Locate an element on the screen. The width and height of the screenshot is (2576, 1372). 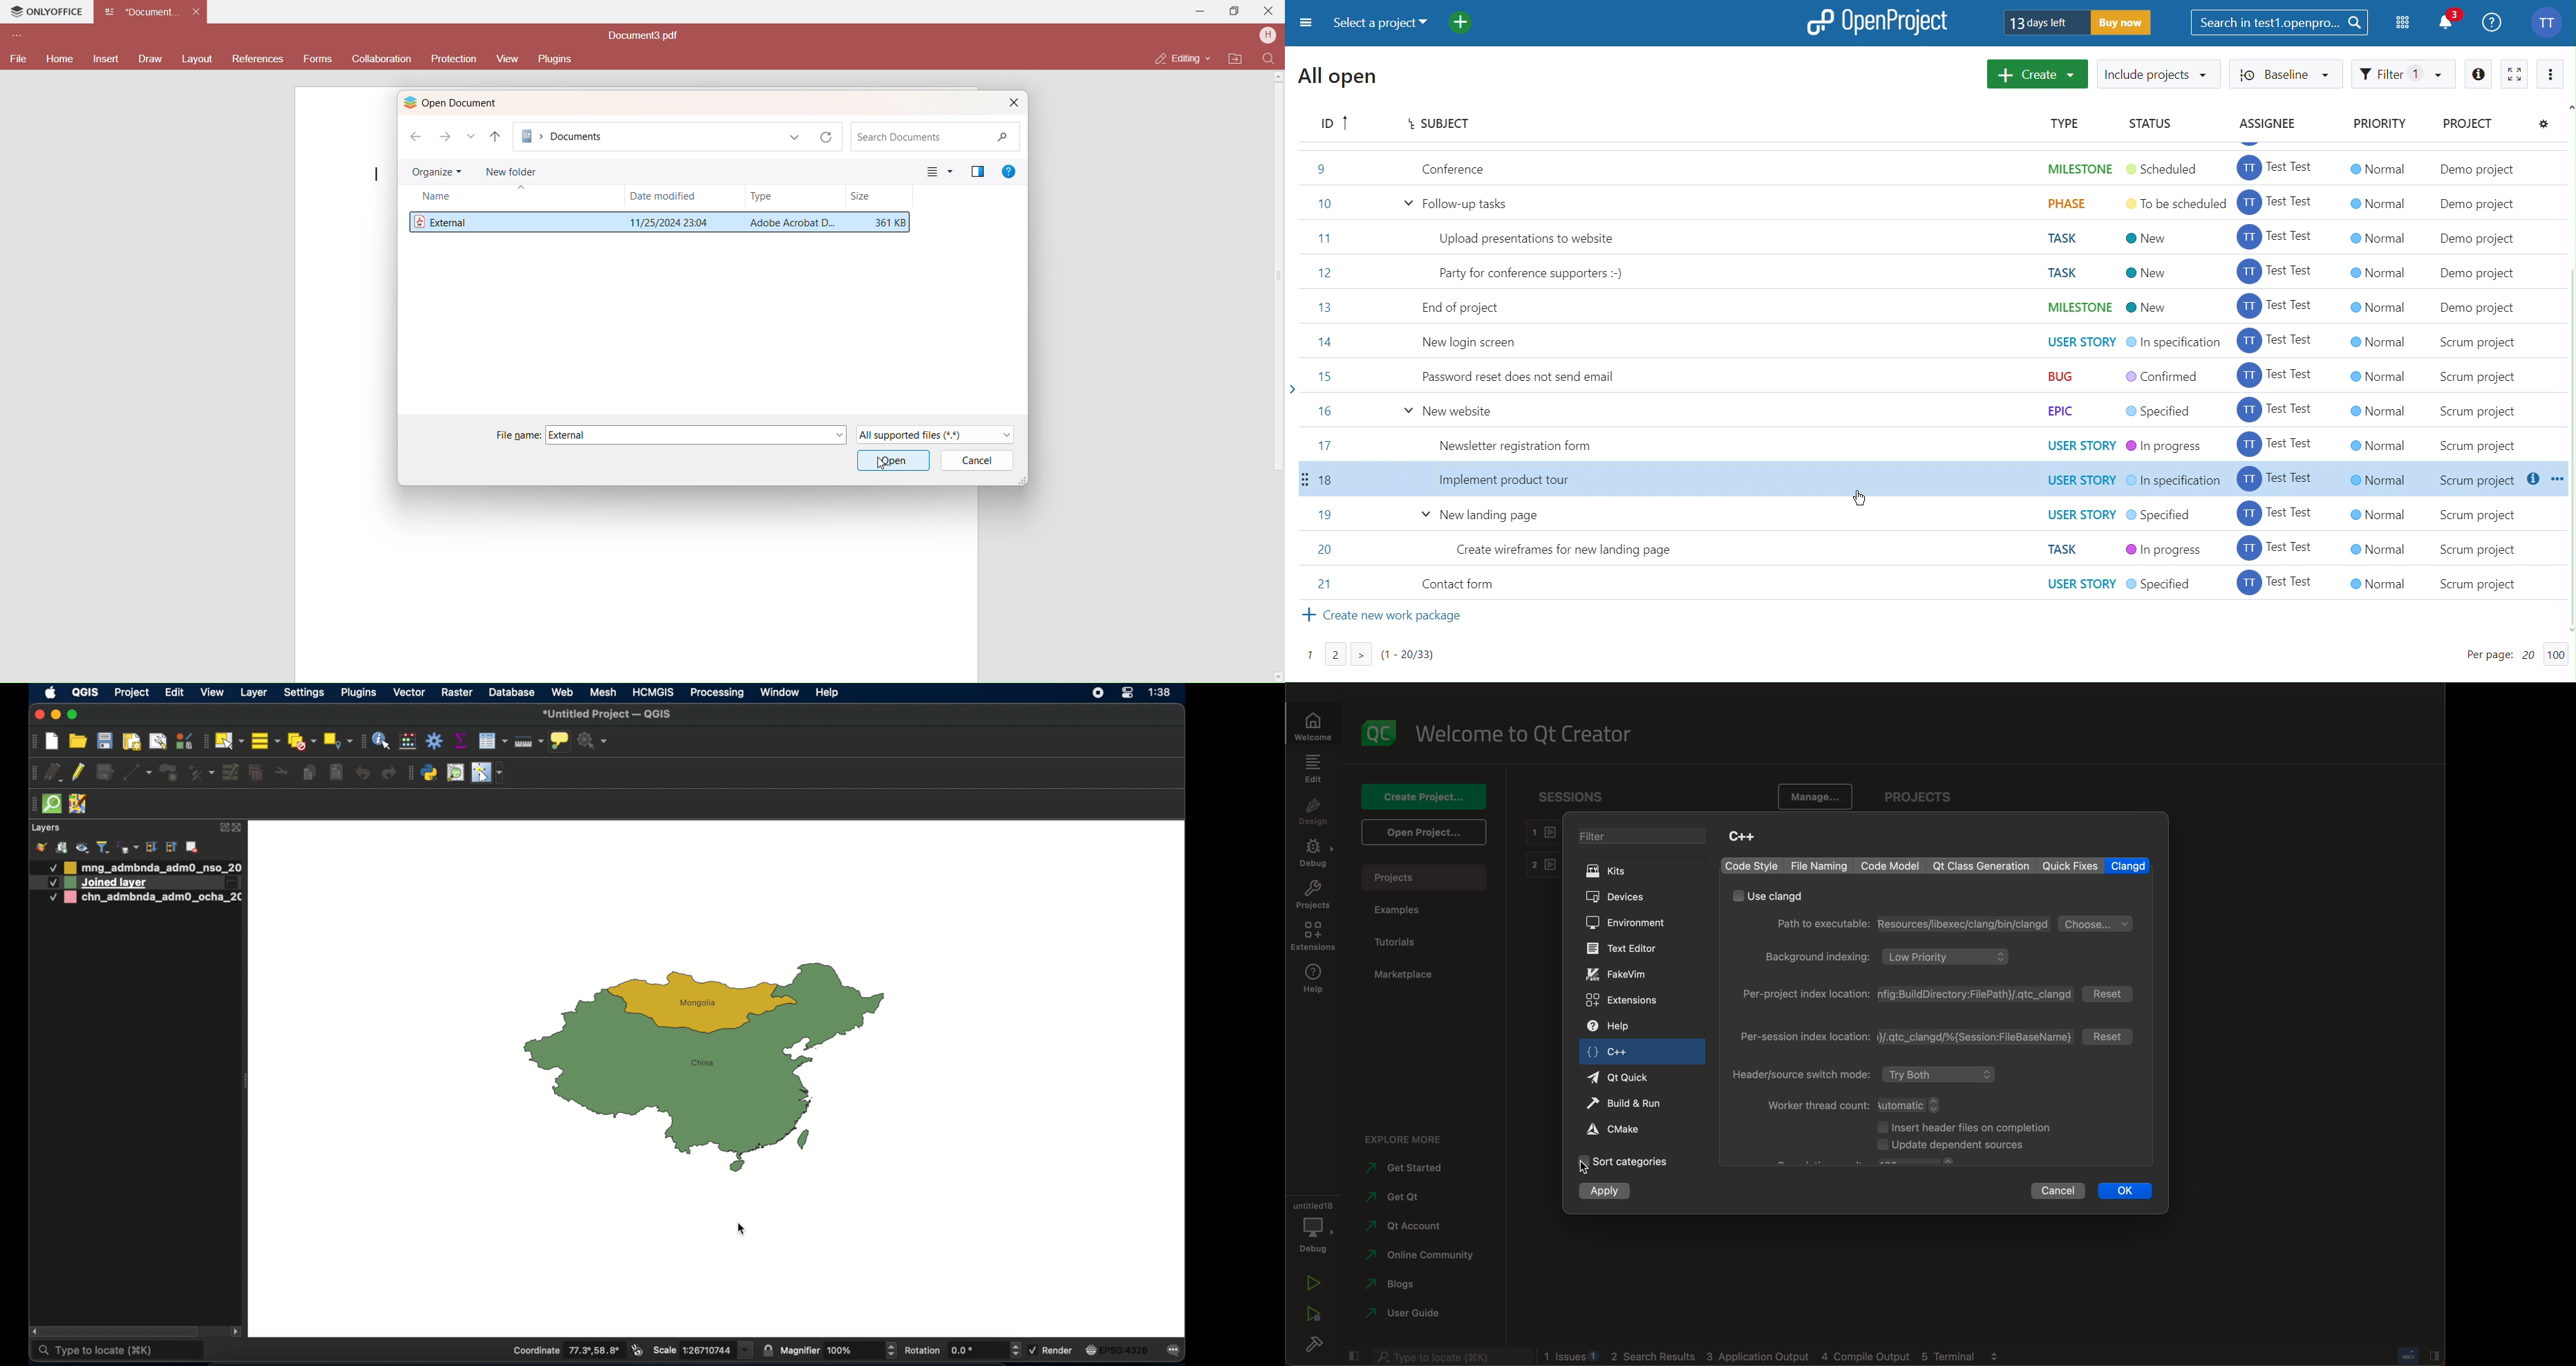
plugins toolbar is located at coordinates (410, 773).